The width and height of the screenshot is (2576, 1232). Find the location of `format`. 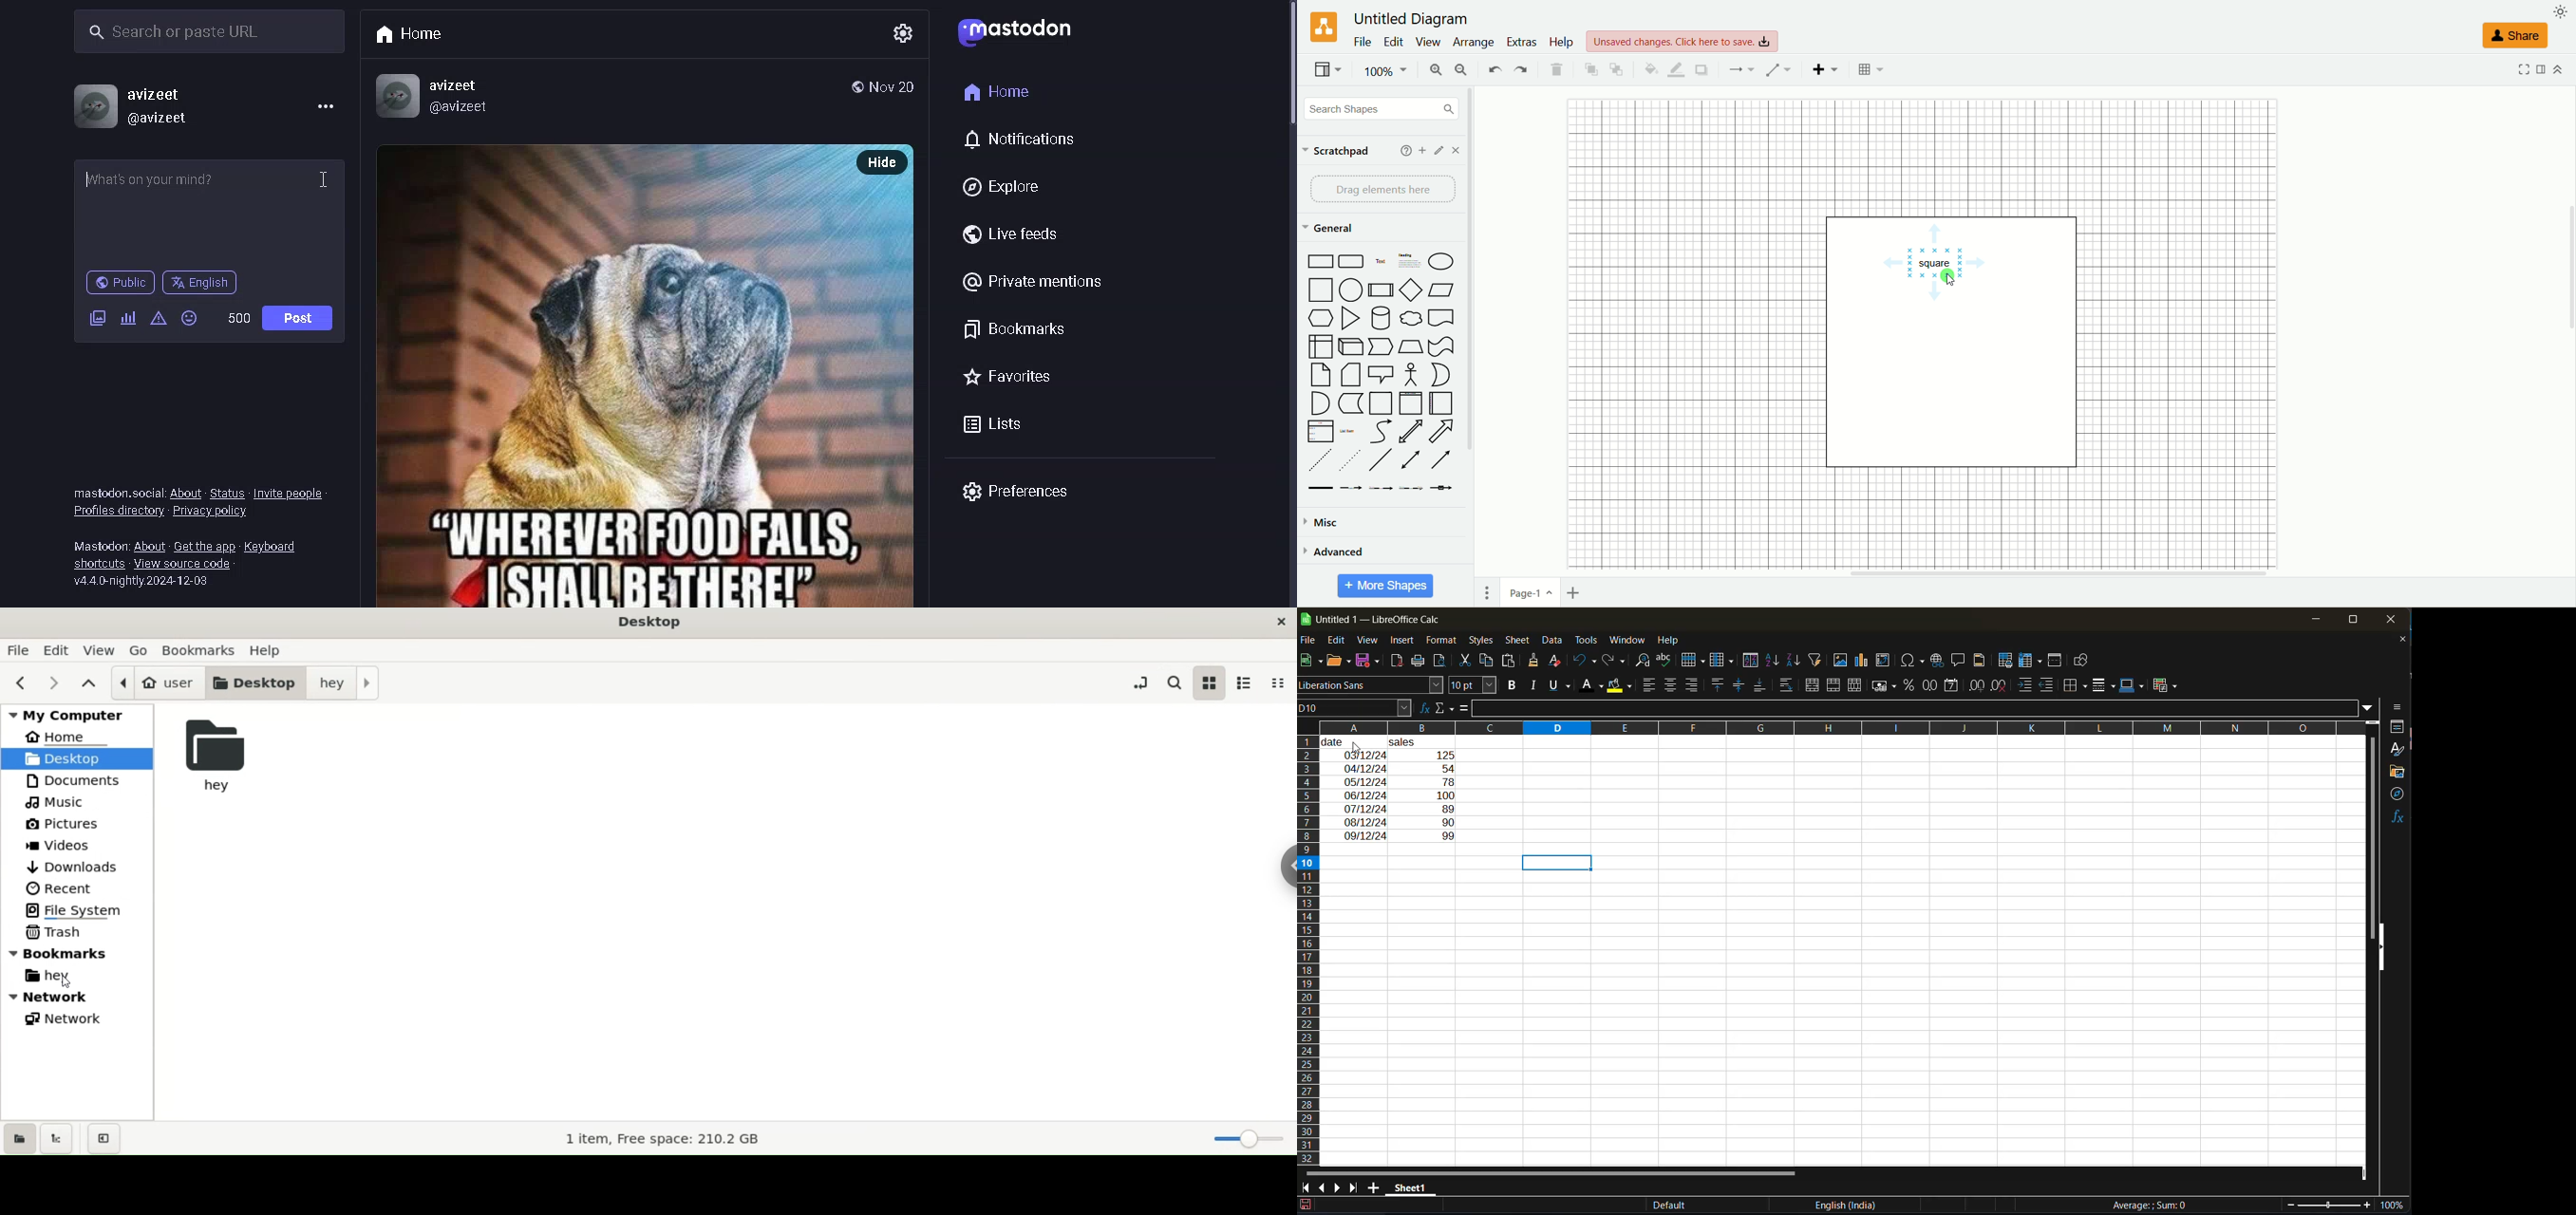

format is located at coordinates (2540, 69).